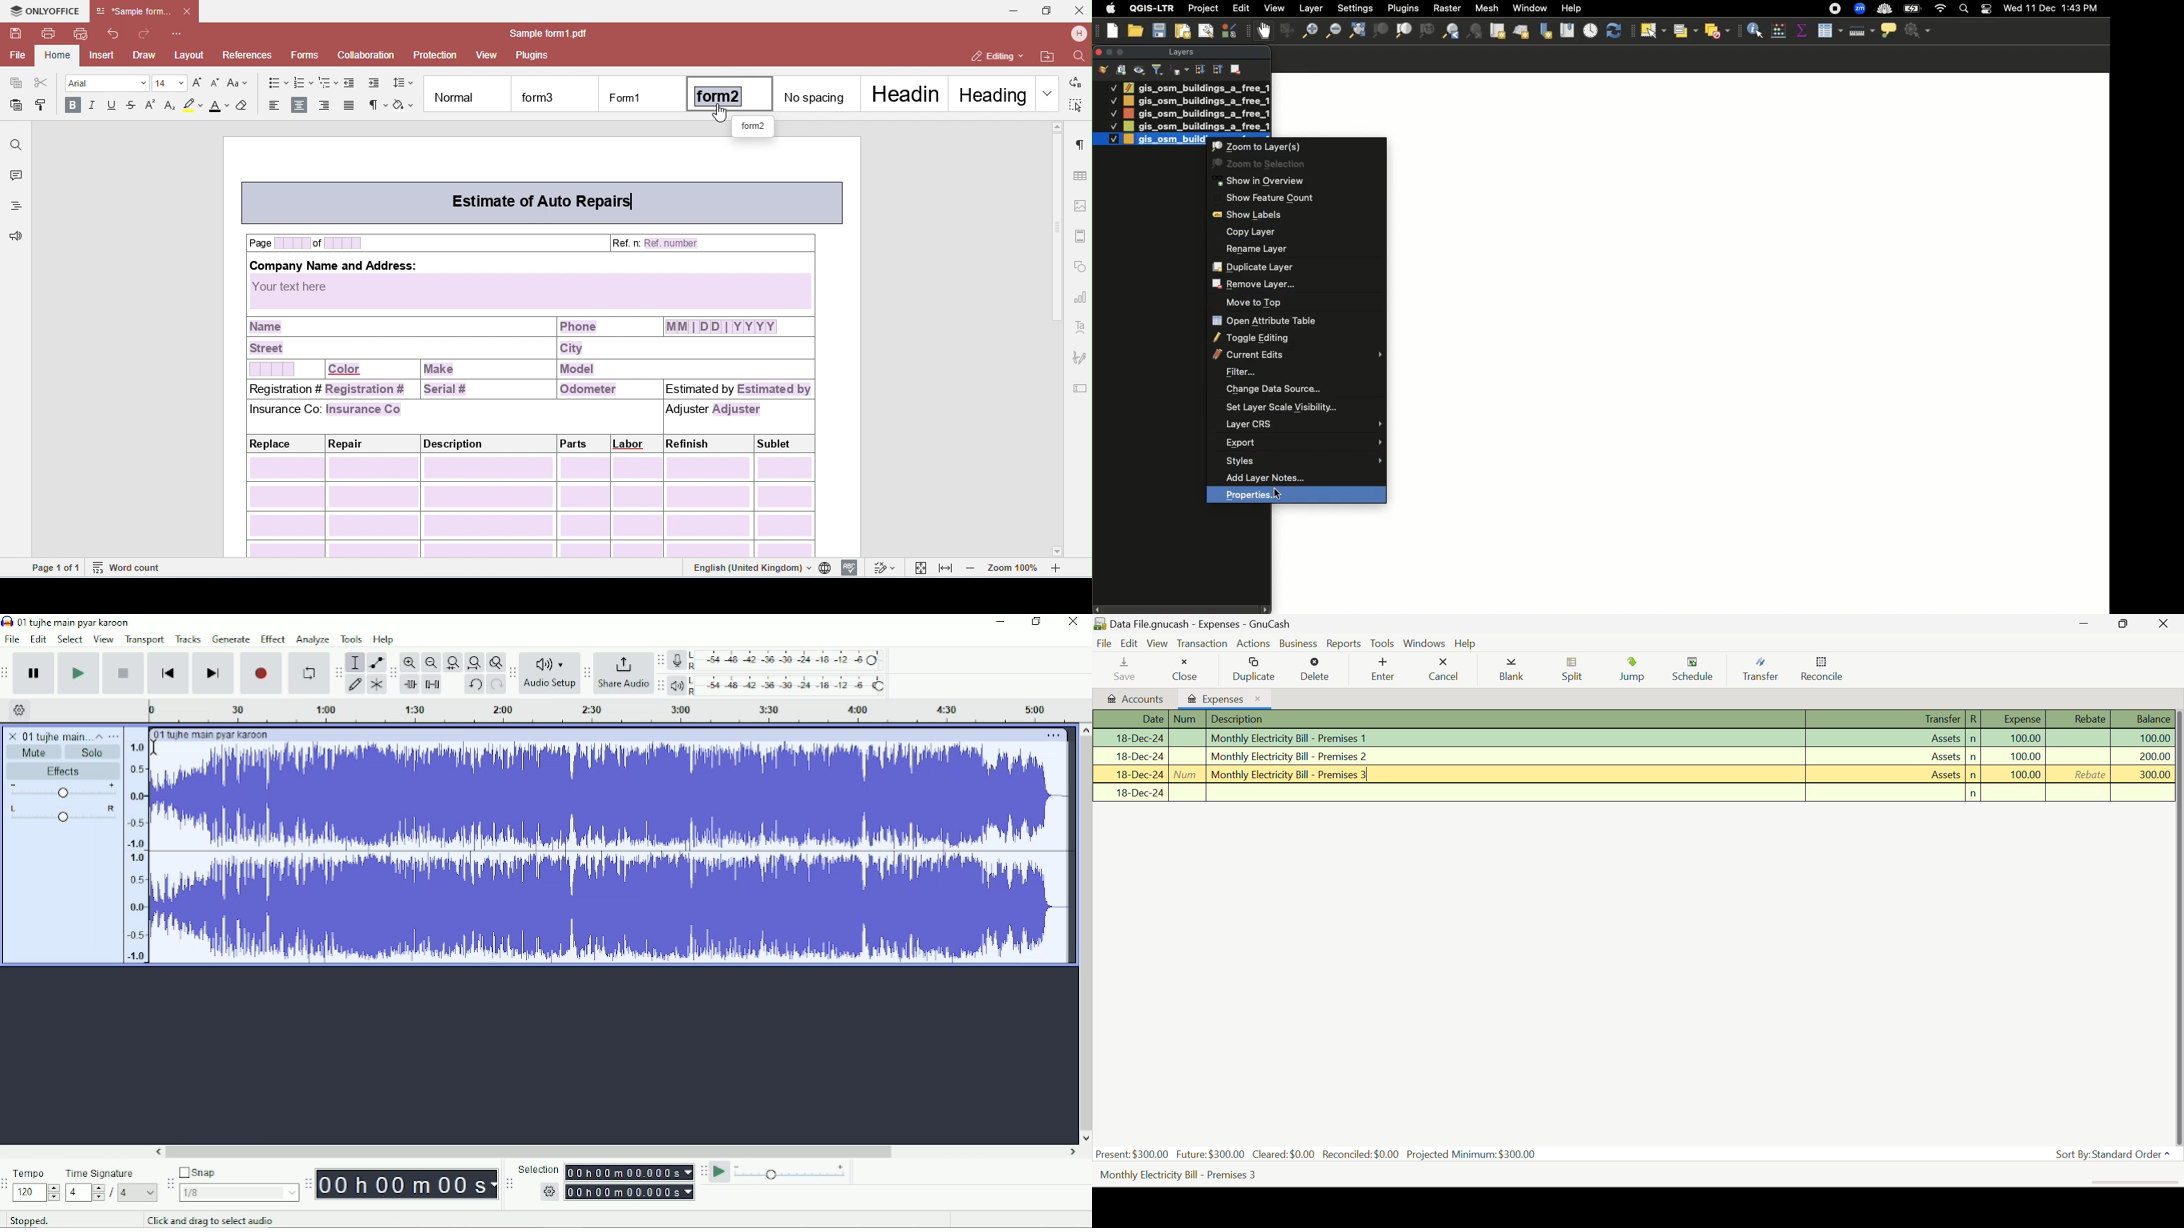 The width and height of the screenshot is (2184, 1232). I want to click on Record meter, so click(776, 660).